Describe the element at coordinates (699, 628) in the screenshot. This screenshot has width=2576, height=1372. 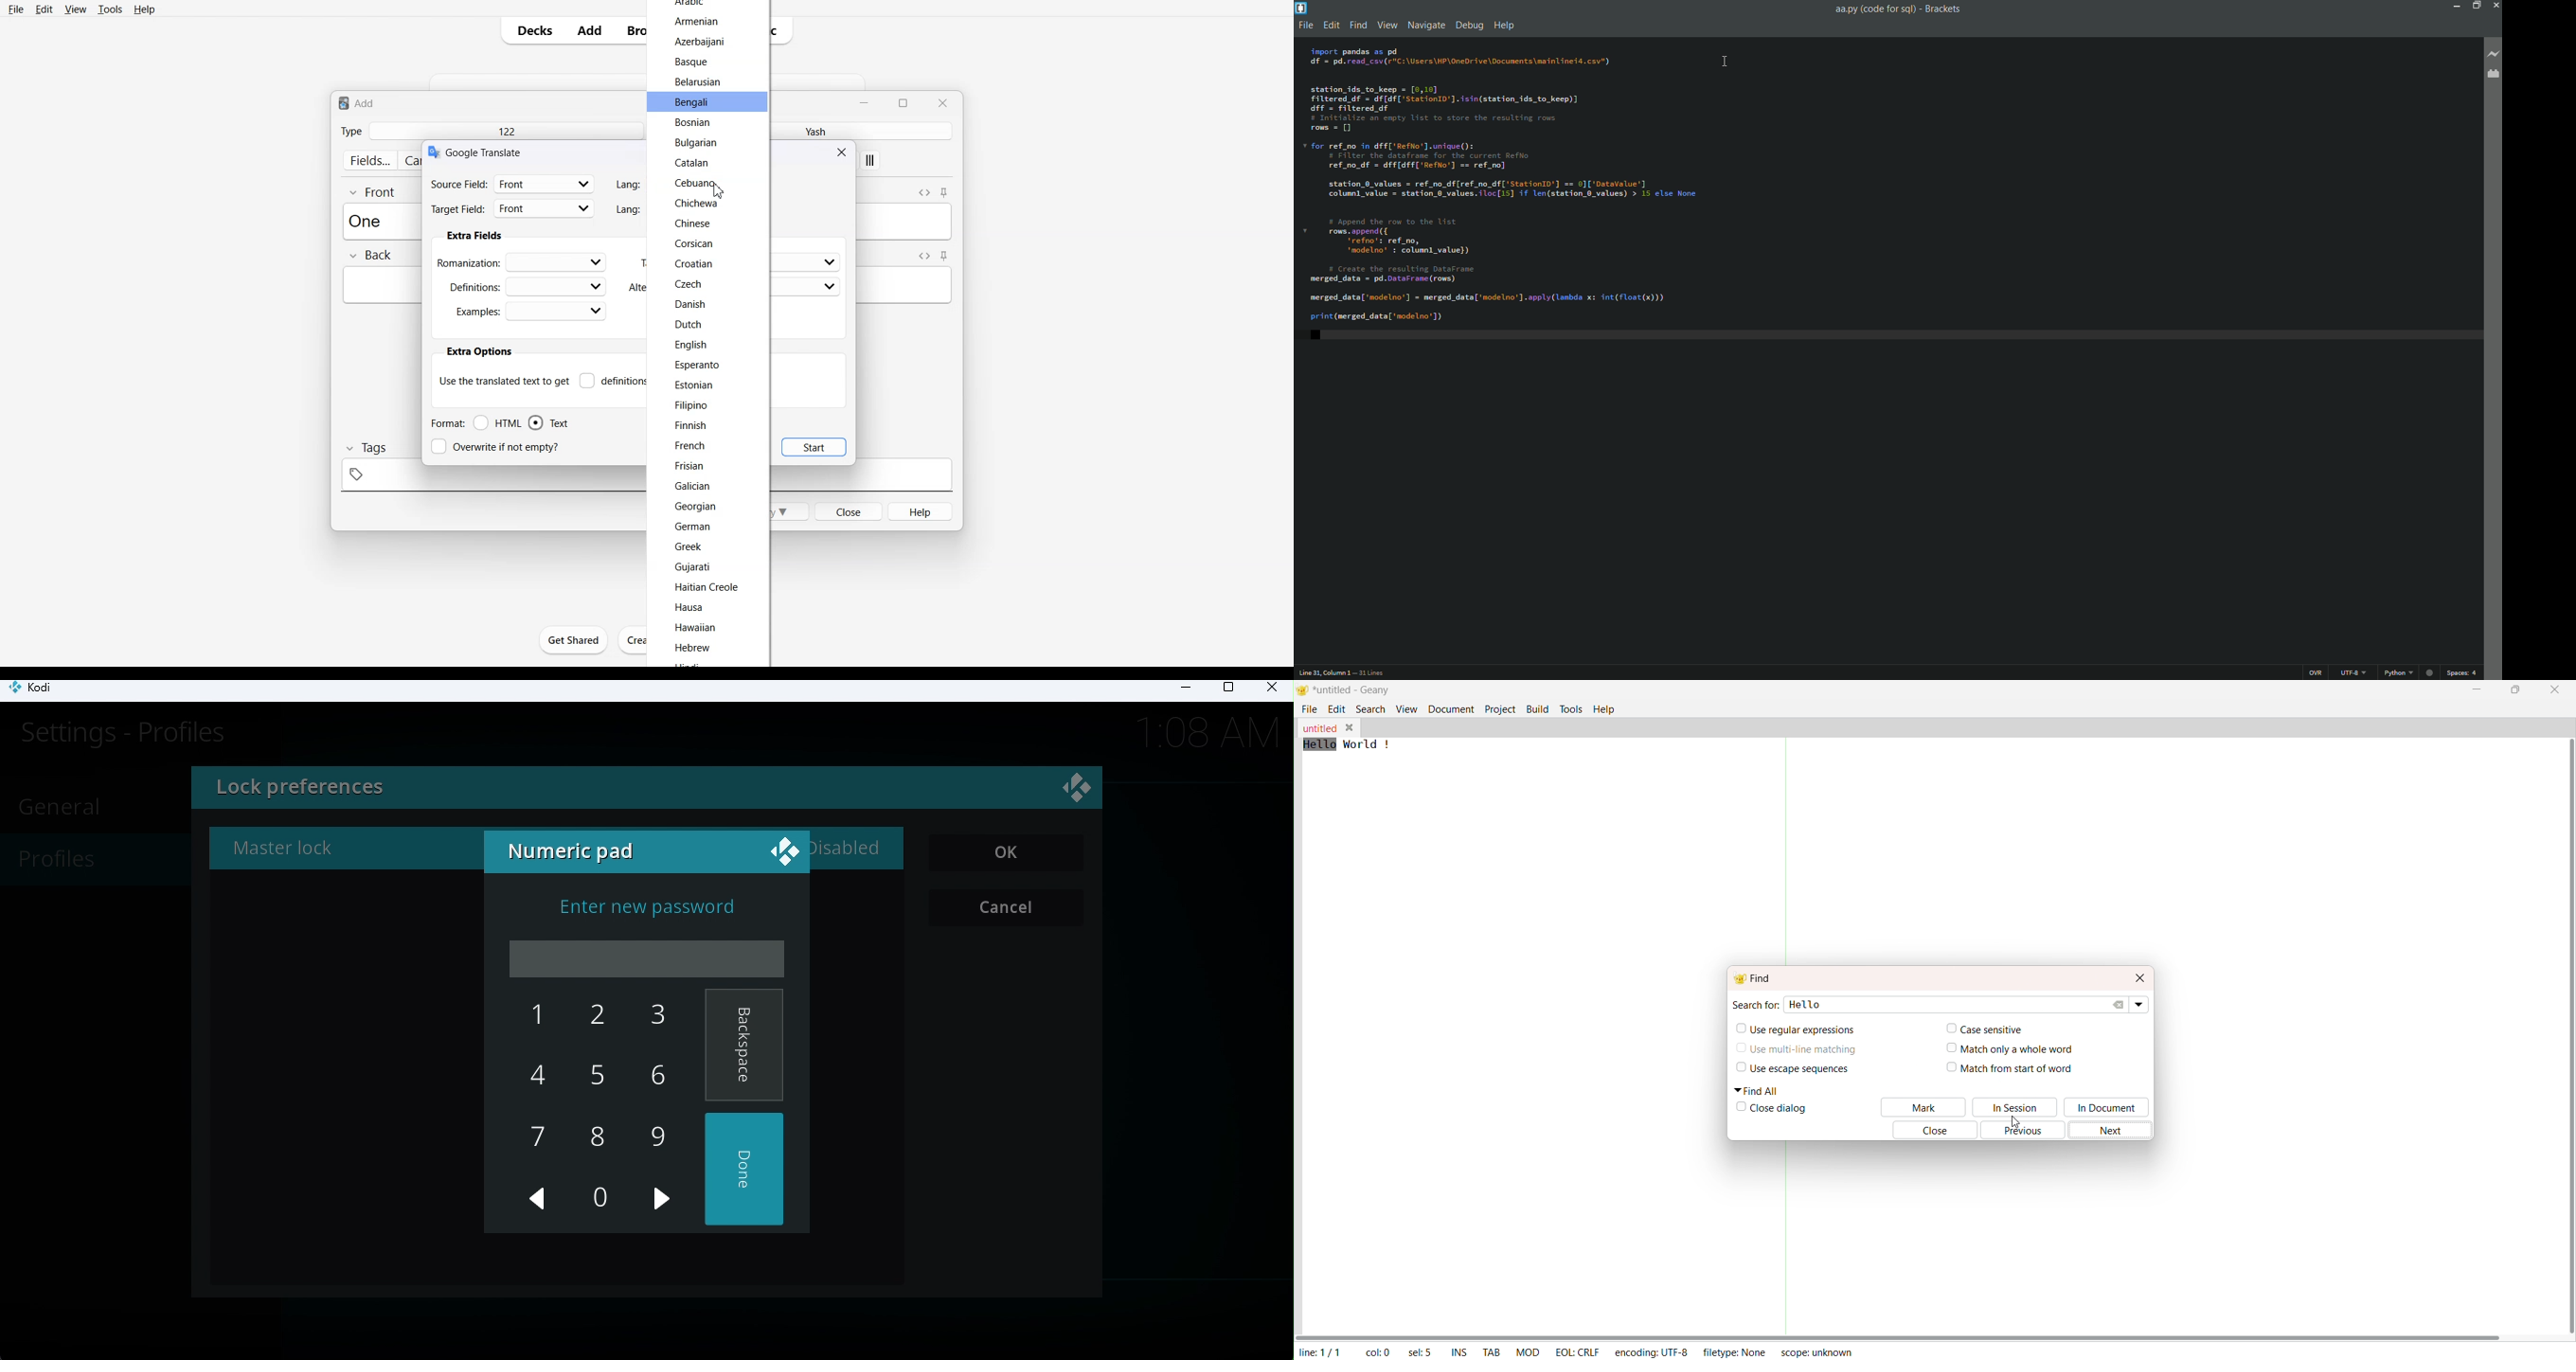
I see `Hawaiian` at that location.